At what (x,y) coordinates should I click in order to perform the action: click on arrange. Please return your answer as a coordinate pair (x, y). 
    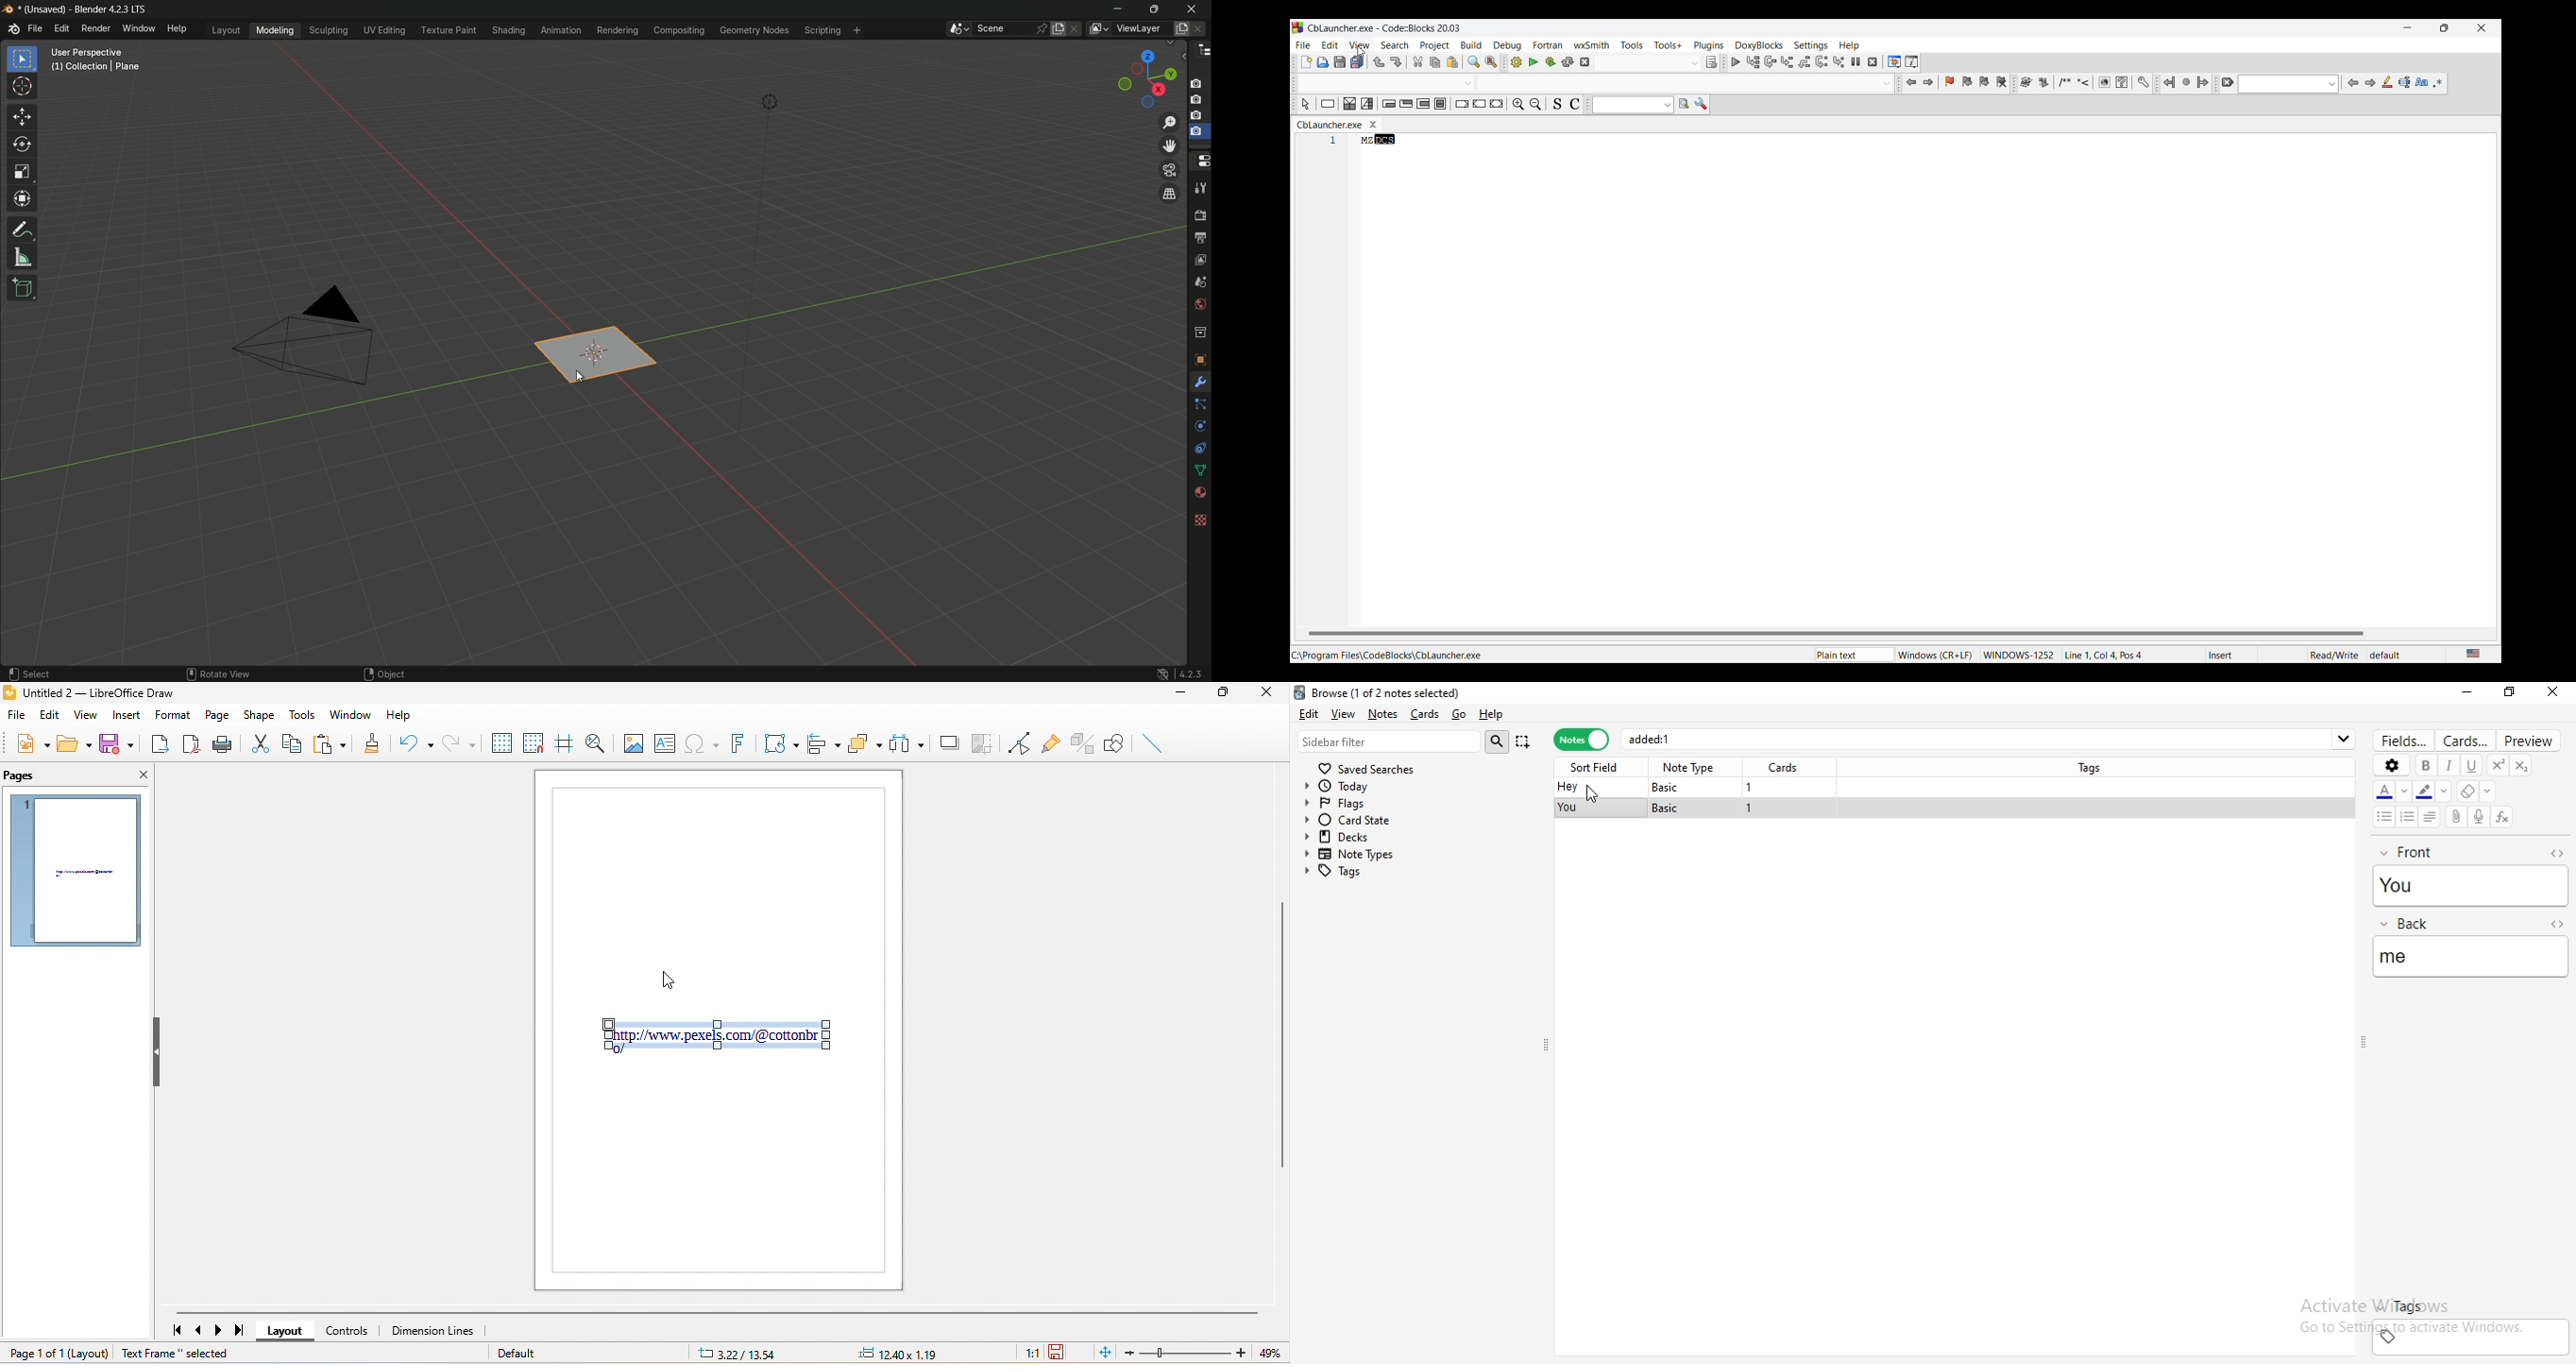
    Looking at the image, I should click on (866, 743).